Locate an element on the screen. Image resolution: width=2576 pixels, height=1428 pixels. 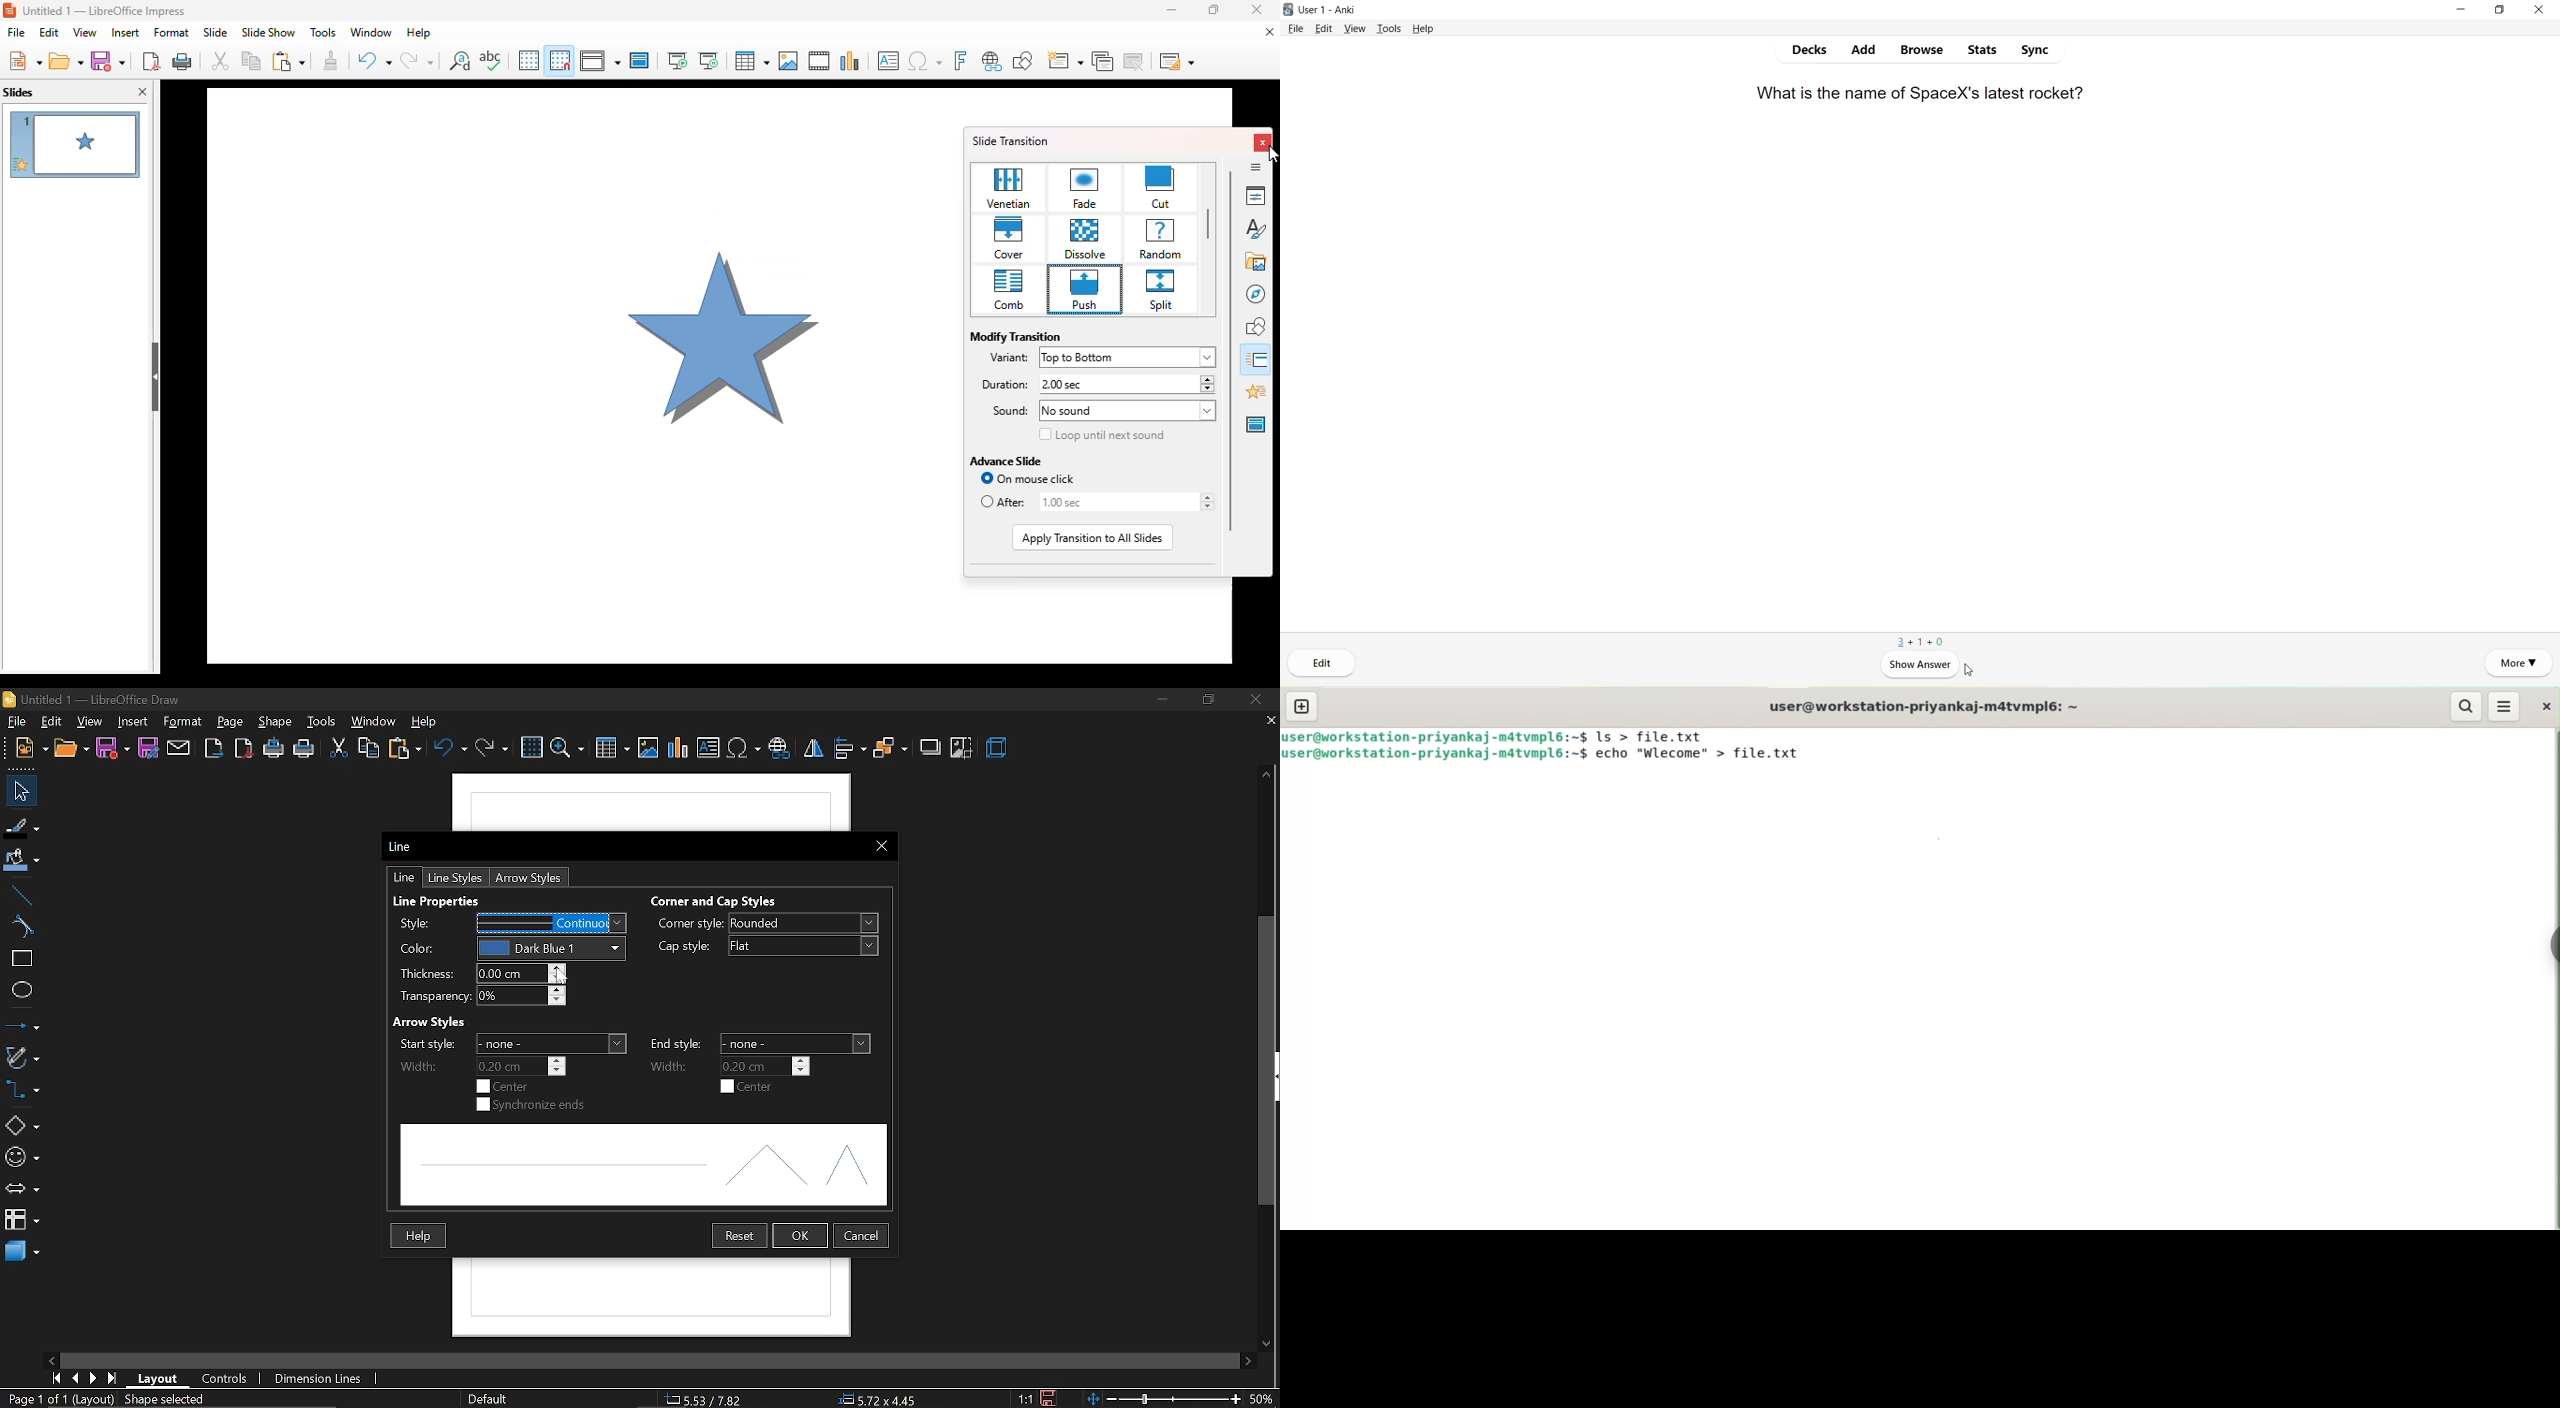
ok is located at coordinates (802, 1236).